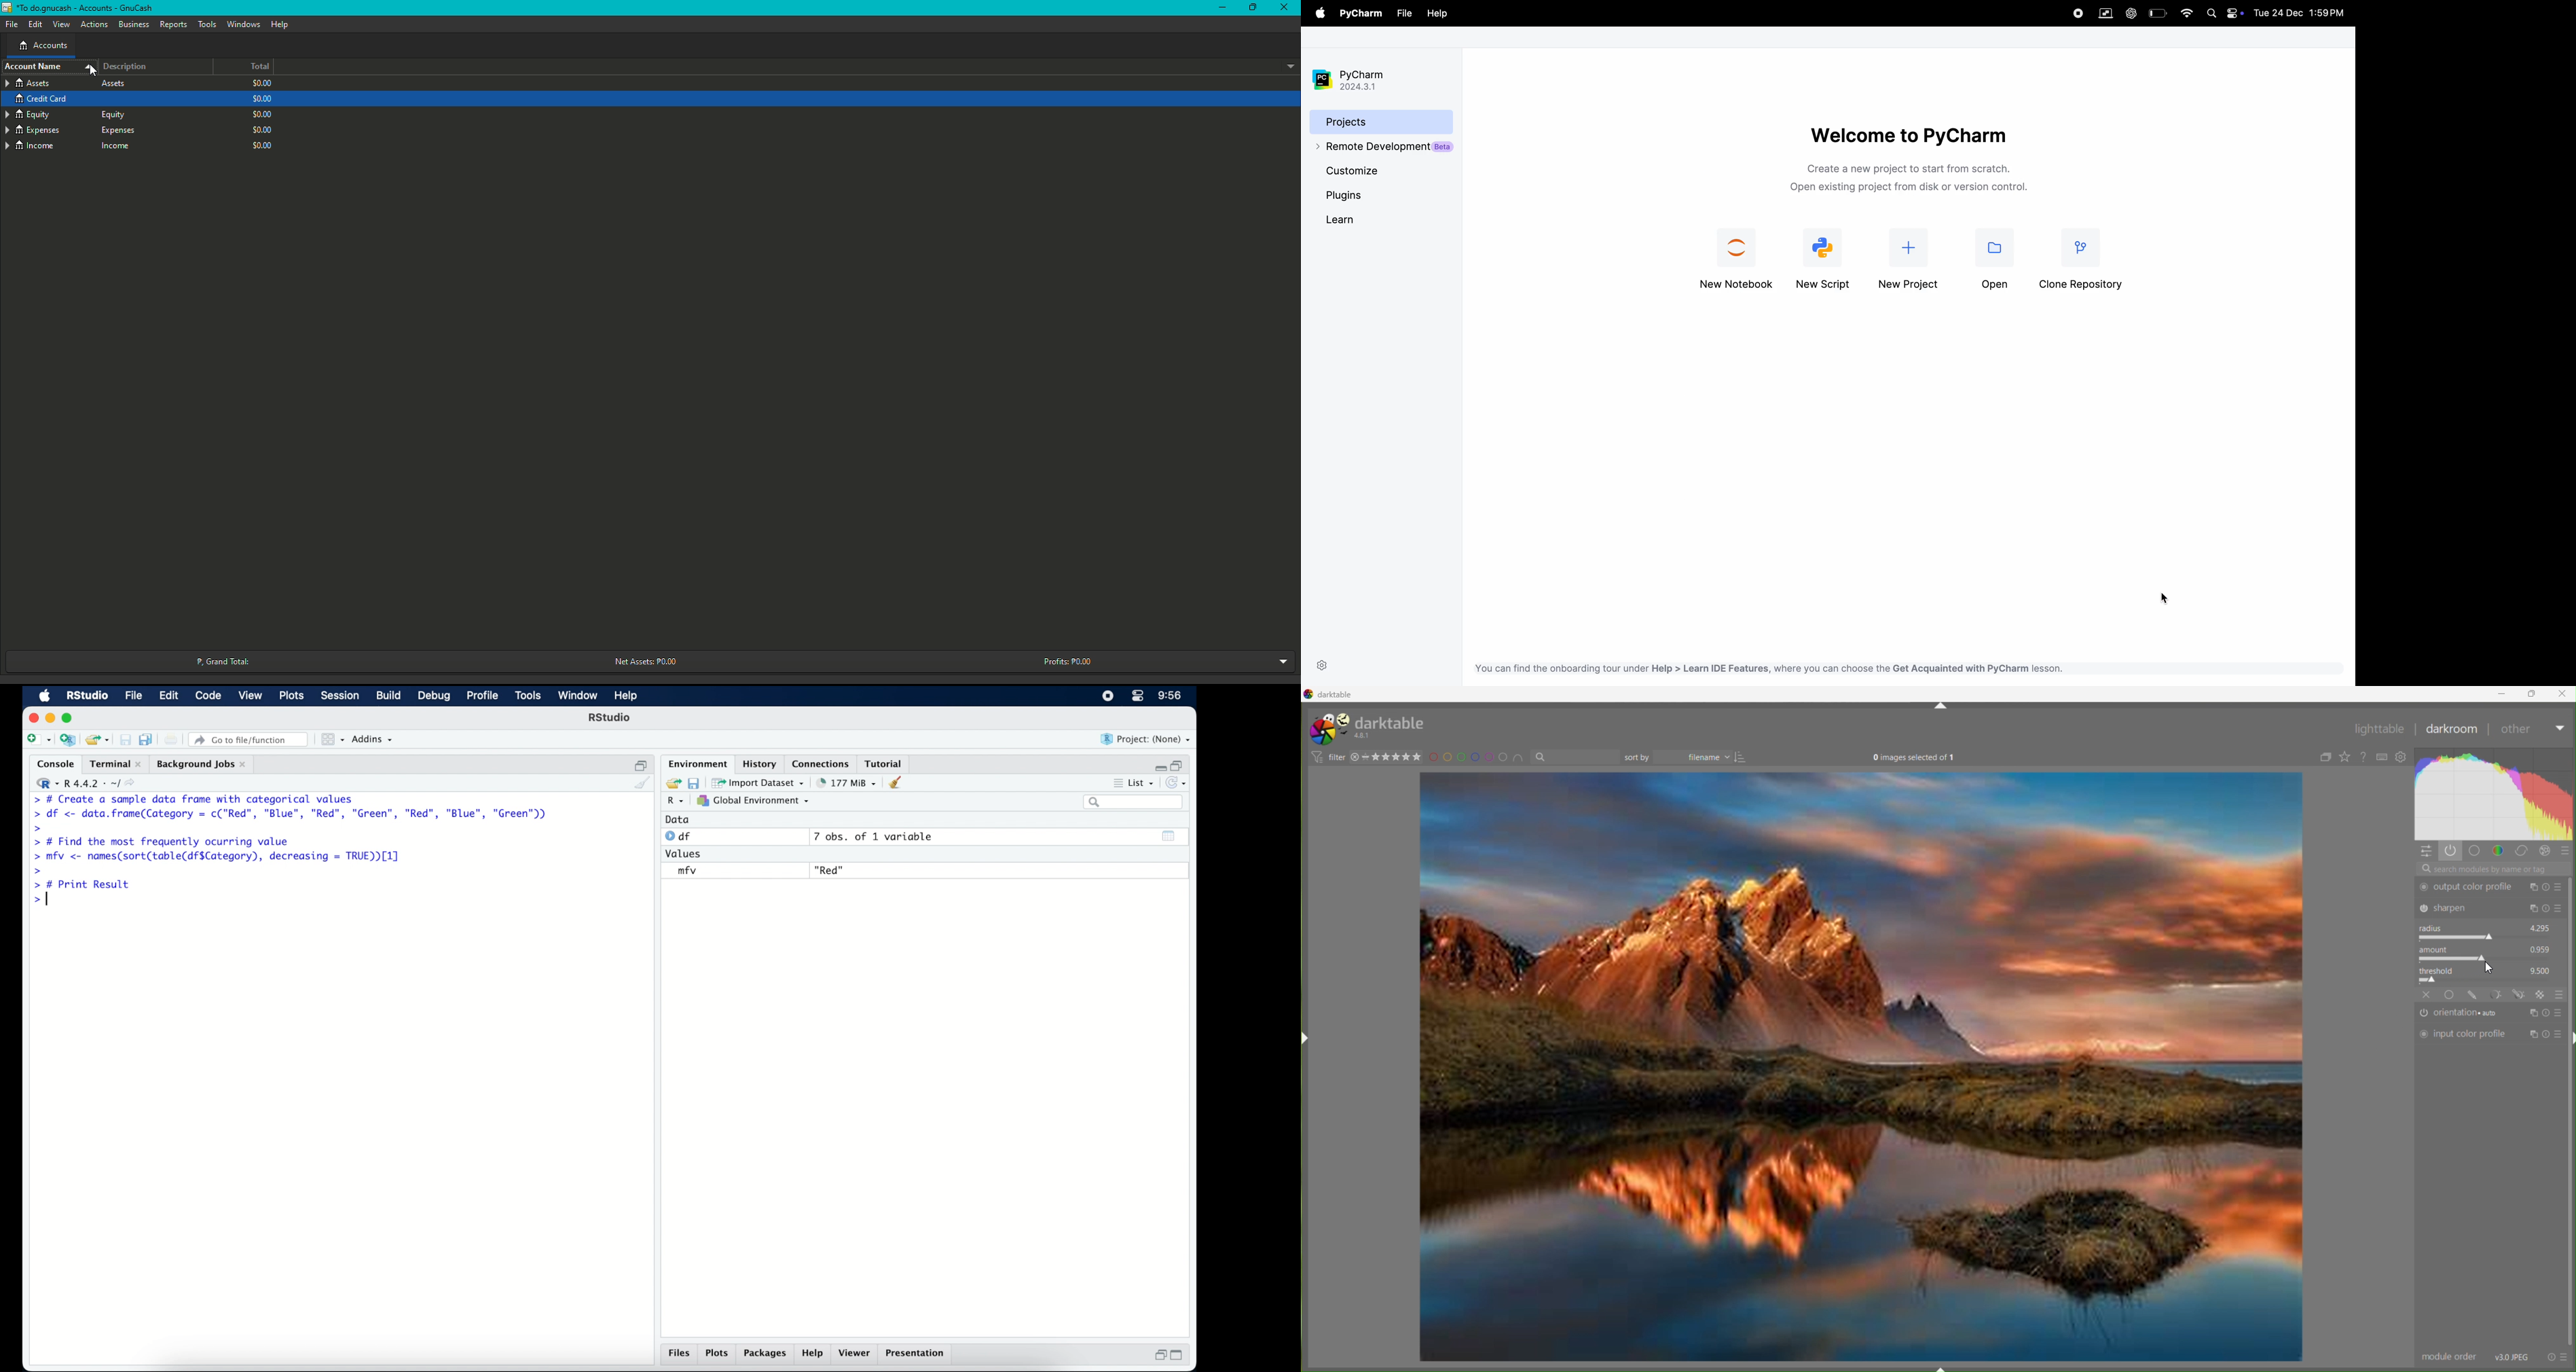 Image resolution: width=2576 pixels, height=1372 pixels. I want to click on command prompt, so click(39, 900).